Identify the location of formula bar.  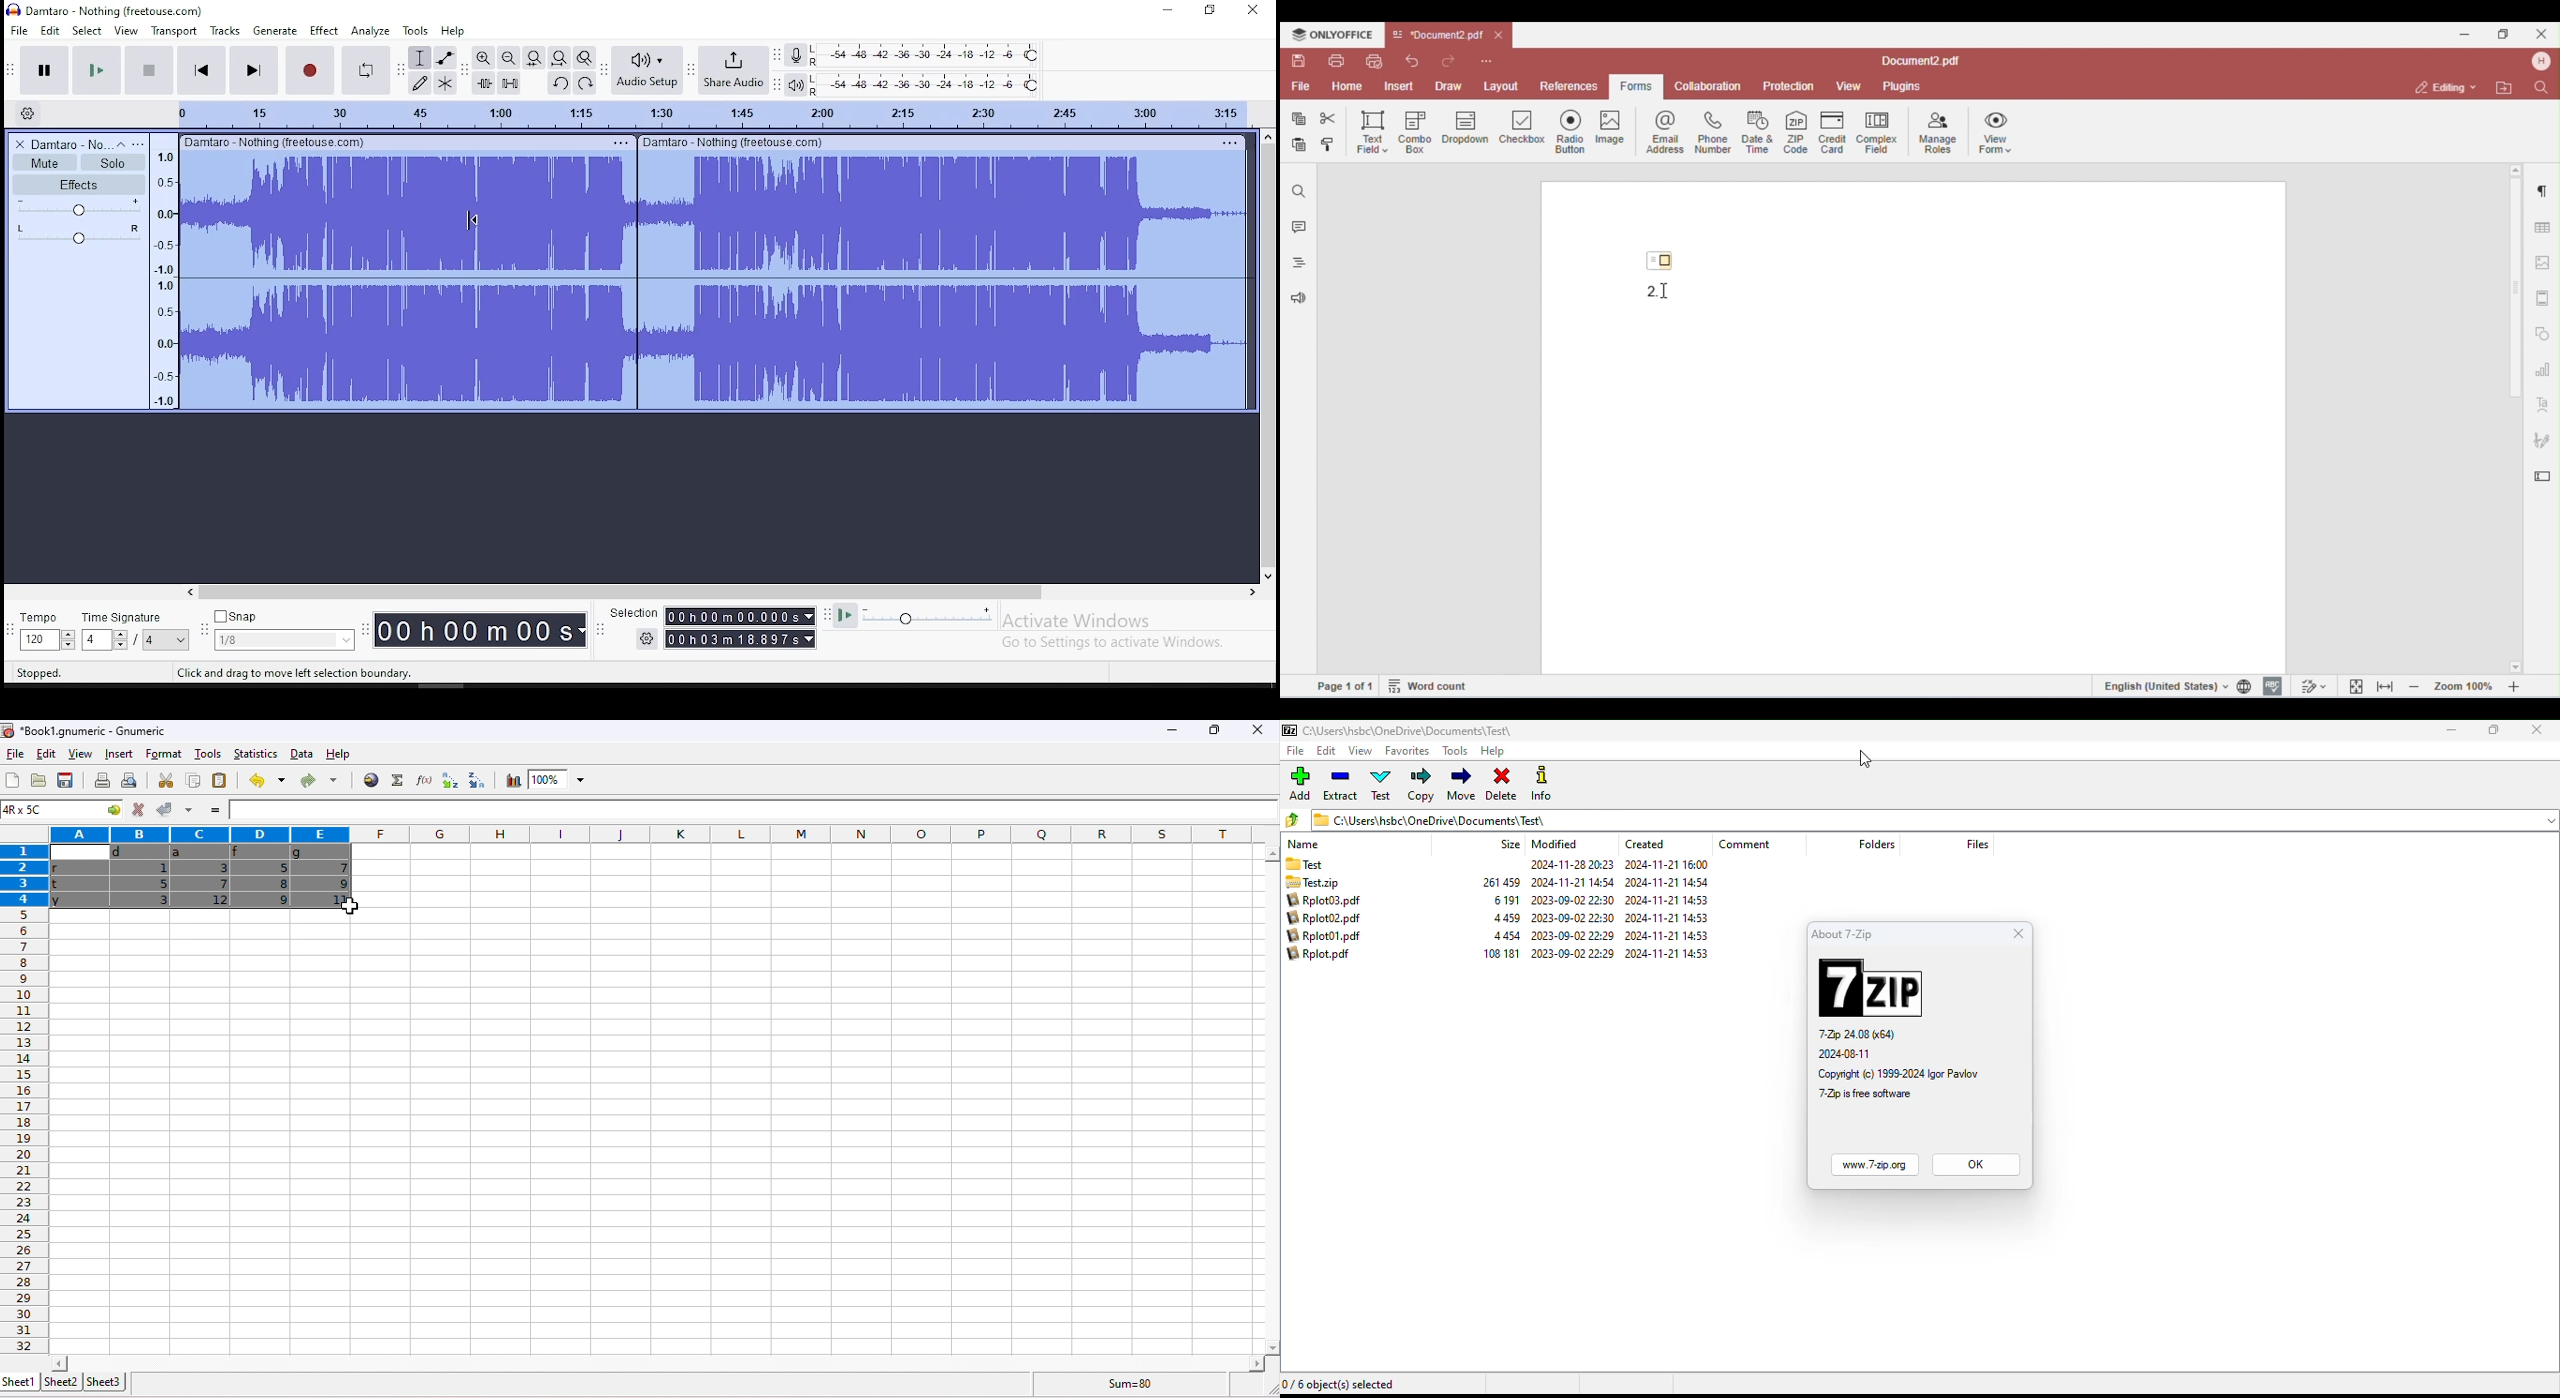
(755, 813).